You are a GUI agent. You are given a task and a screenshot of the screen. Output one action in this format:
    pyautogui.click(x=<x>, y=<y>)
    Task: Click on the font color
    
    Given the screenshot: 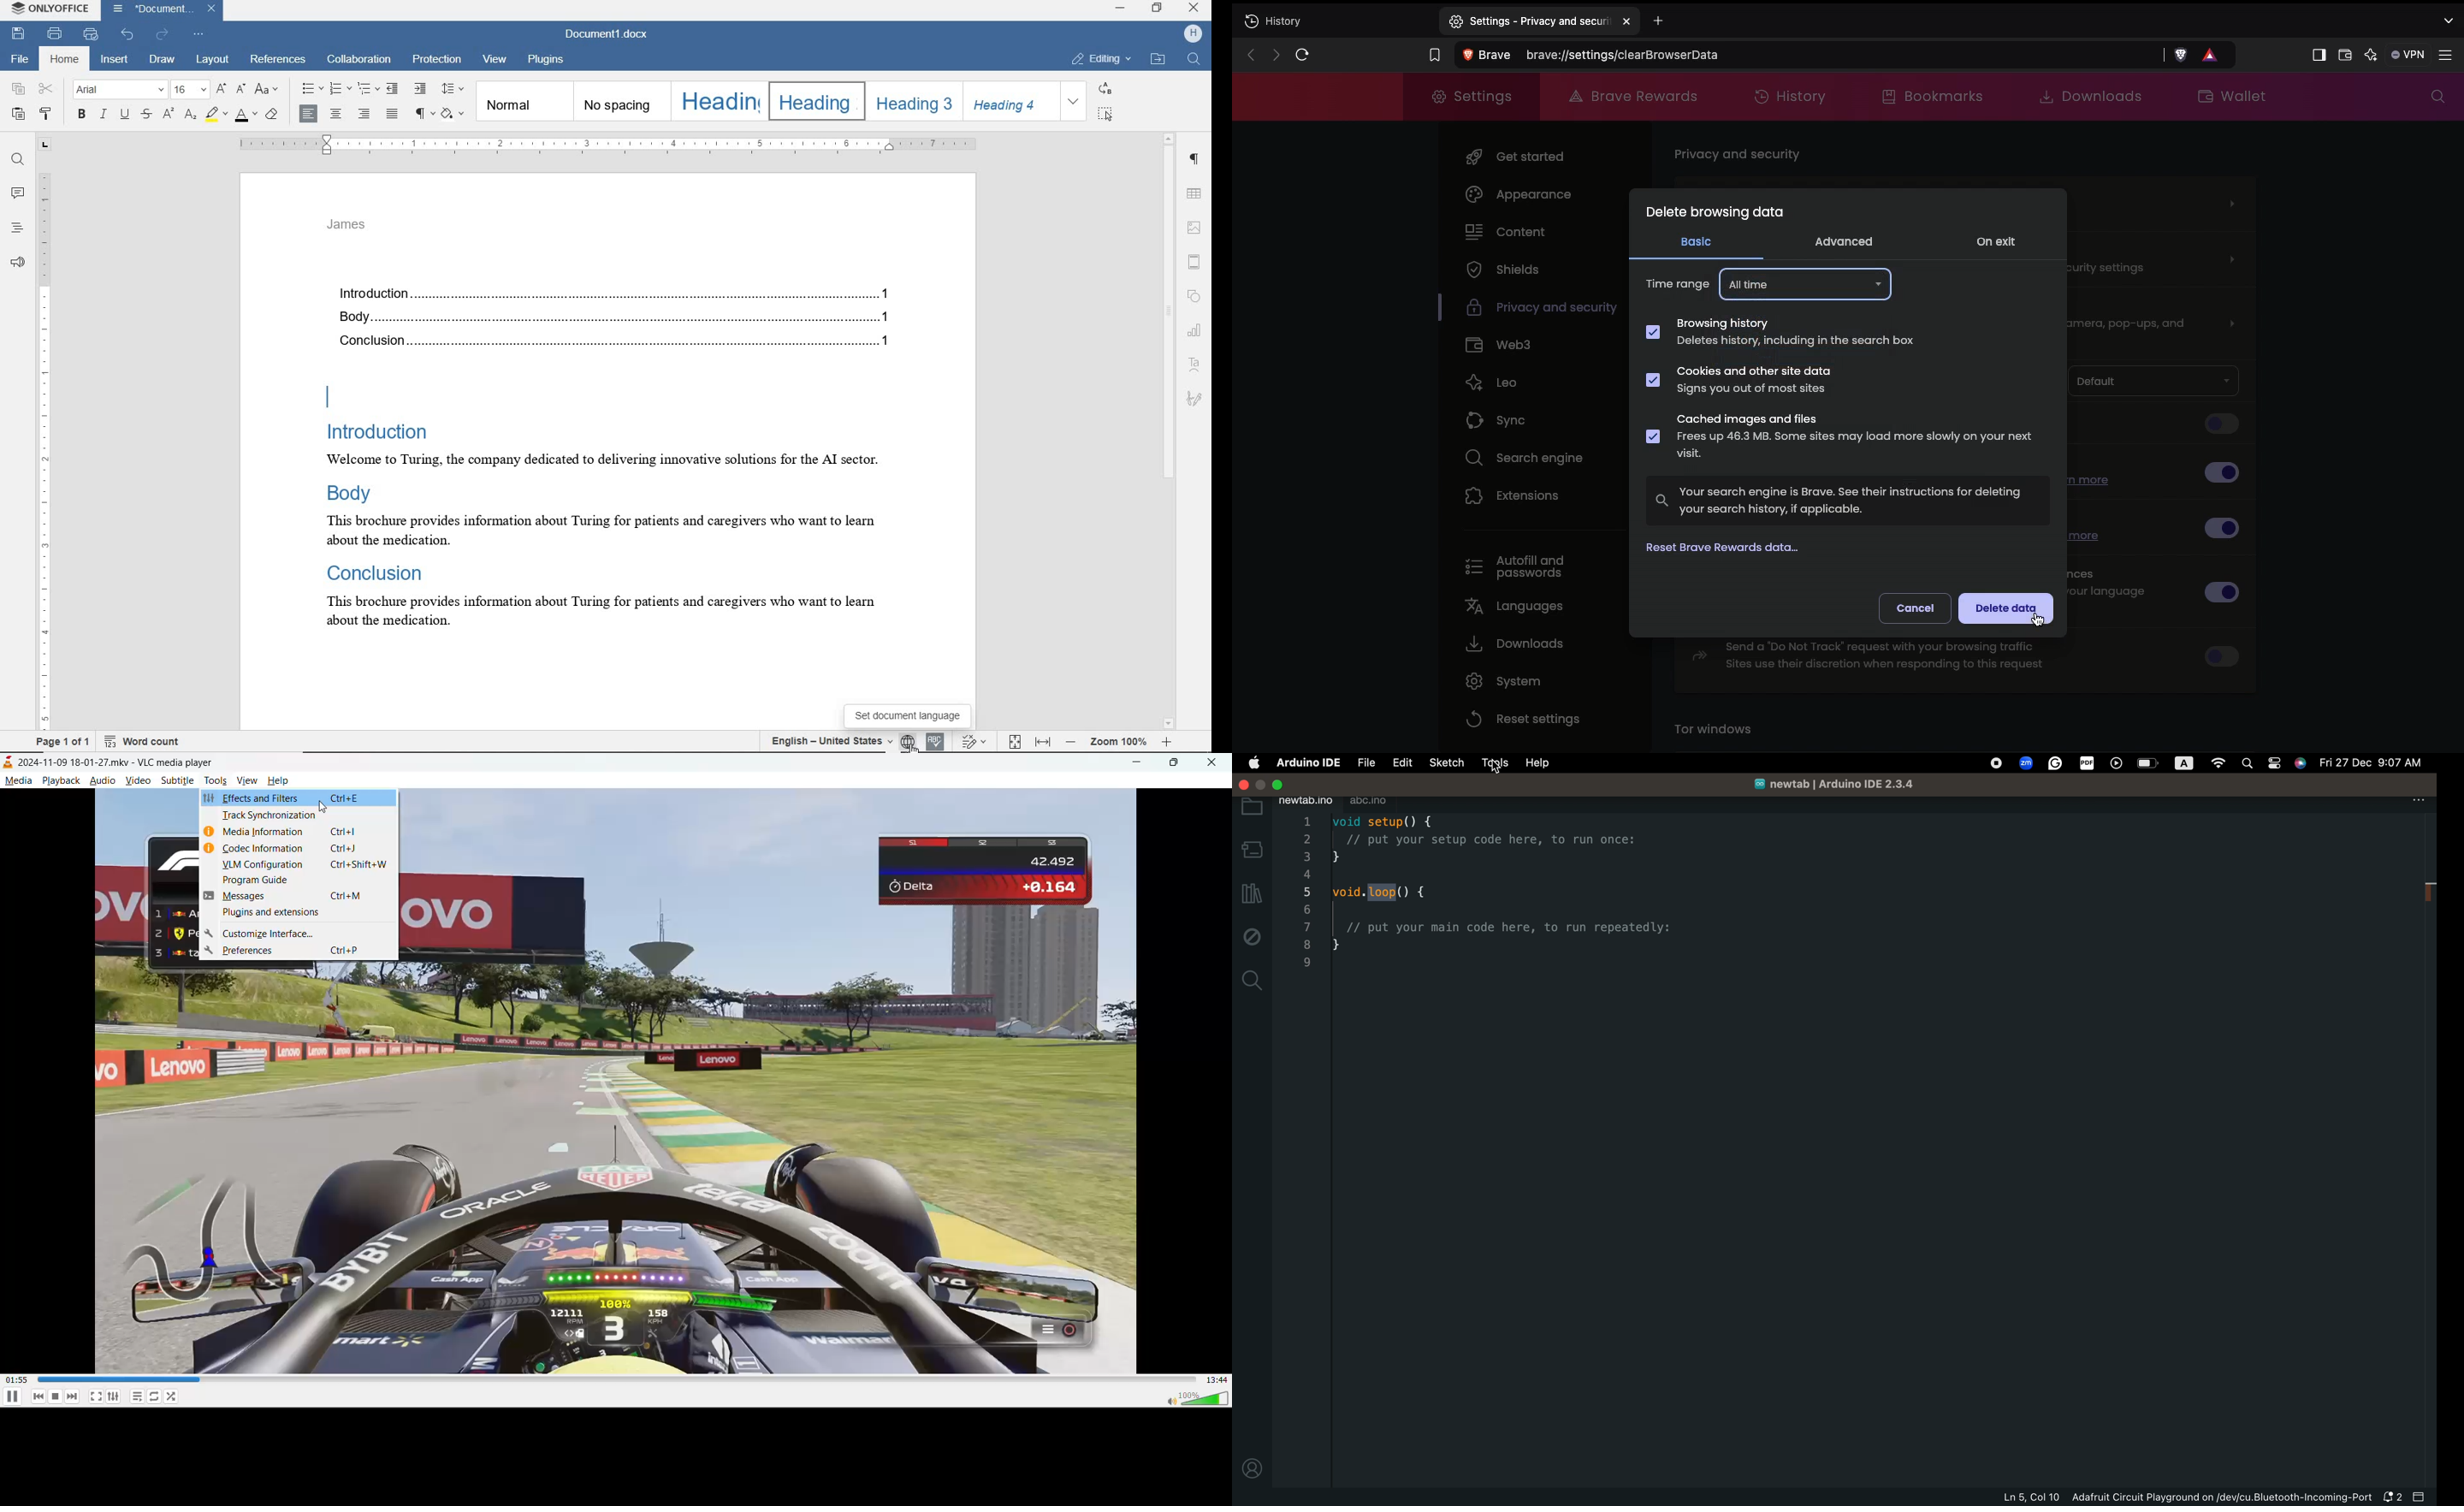 What is the action you would take?
    pyautogui.click(x=247, y=113)
    